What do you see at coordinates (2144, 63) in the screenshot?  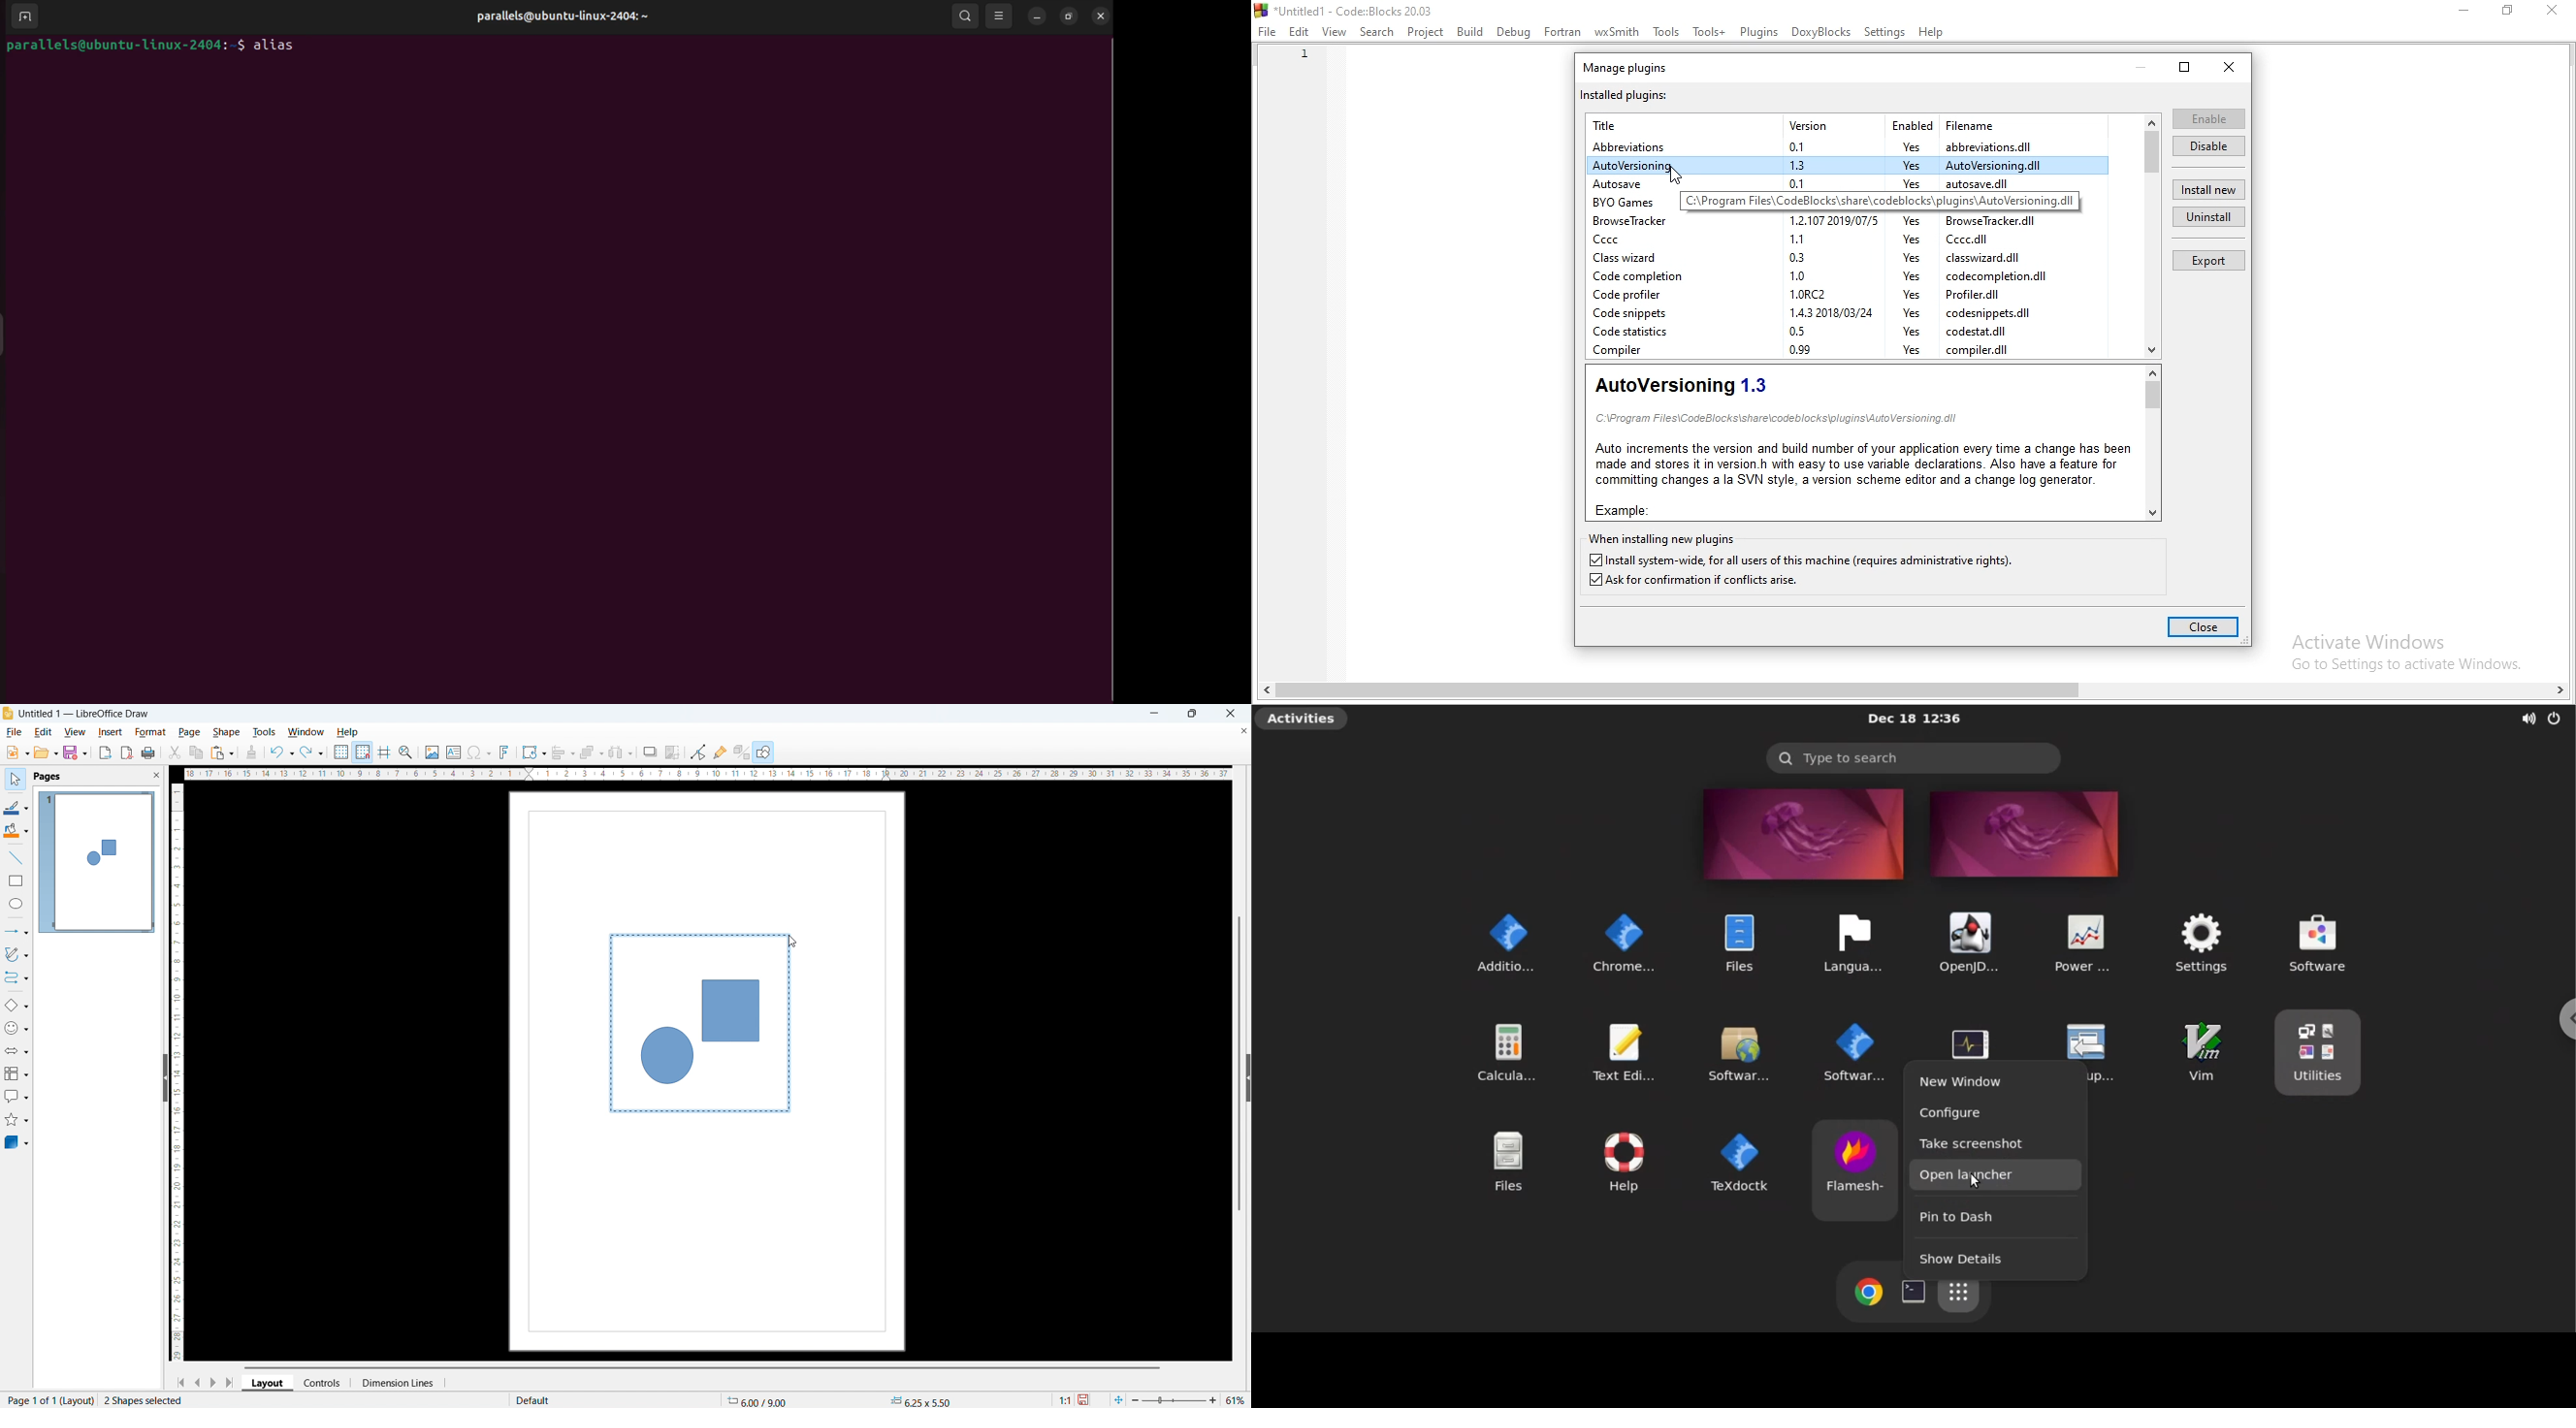 I see `minimise` at bounding box center [2144, 63].